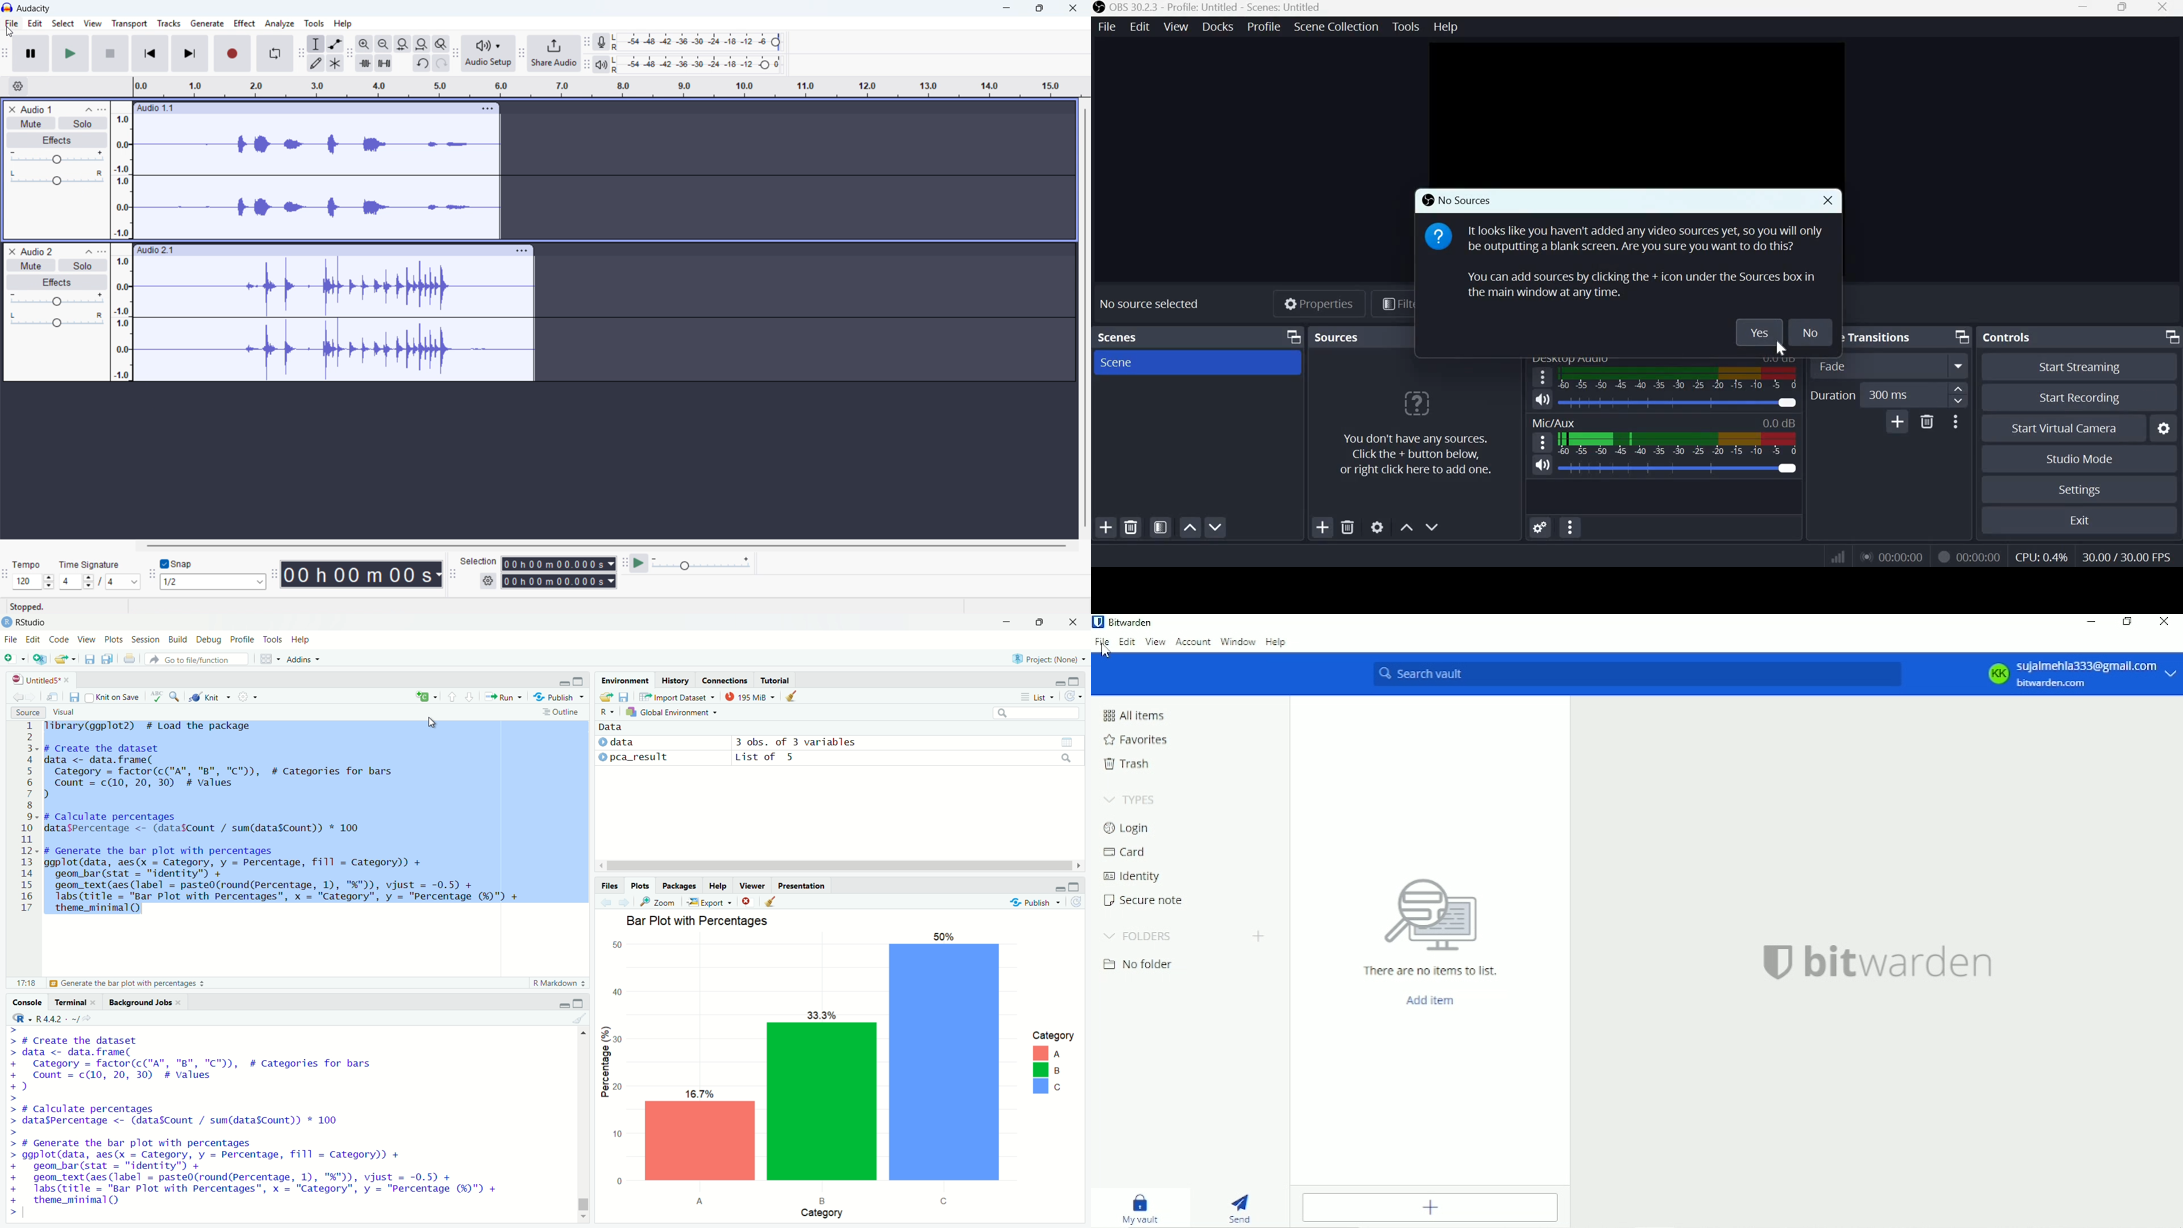  What do you see at coordinates (612, 727) in the screenshot?
I see `data` at bounding box center [612, 727].